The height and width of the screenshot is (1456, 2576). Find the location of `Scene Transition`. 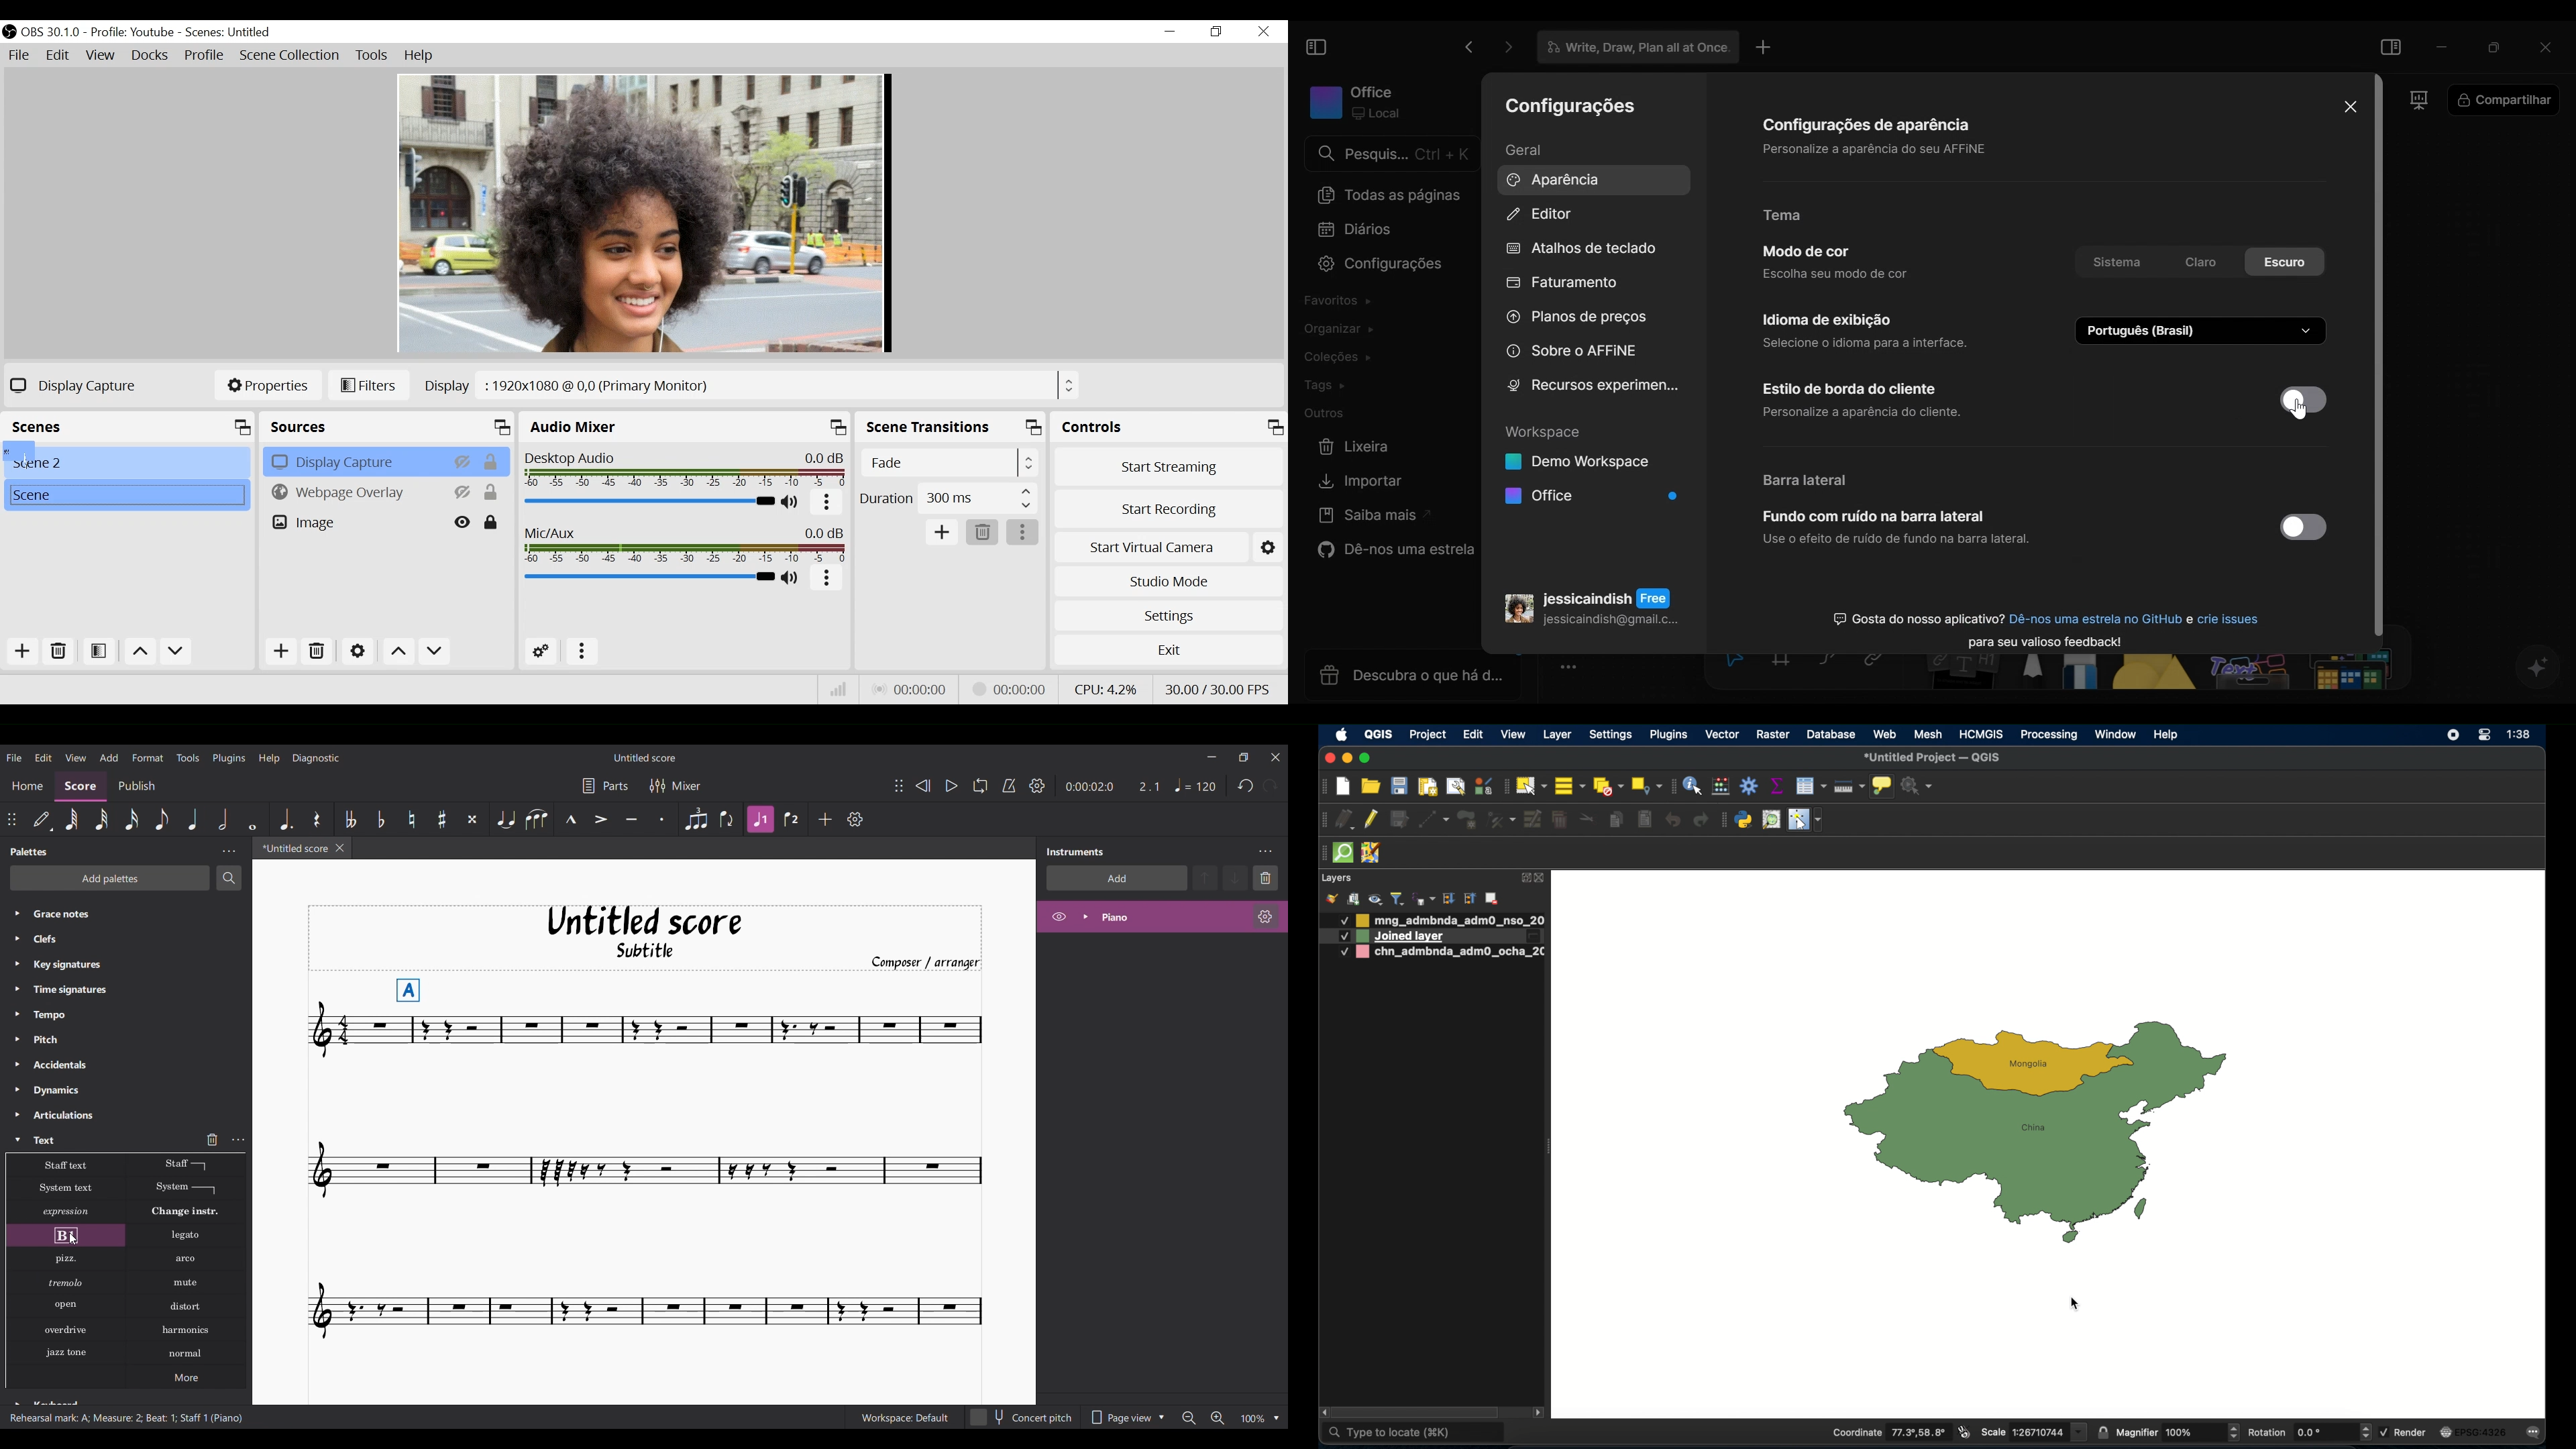

Scene Transition is located at coordinates (951, 427).